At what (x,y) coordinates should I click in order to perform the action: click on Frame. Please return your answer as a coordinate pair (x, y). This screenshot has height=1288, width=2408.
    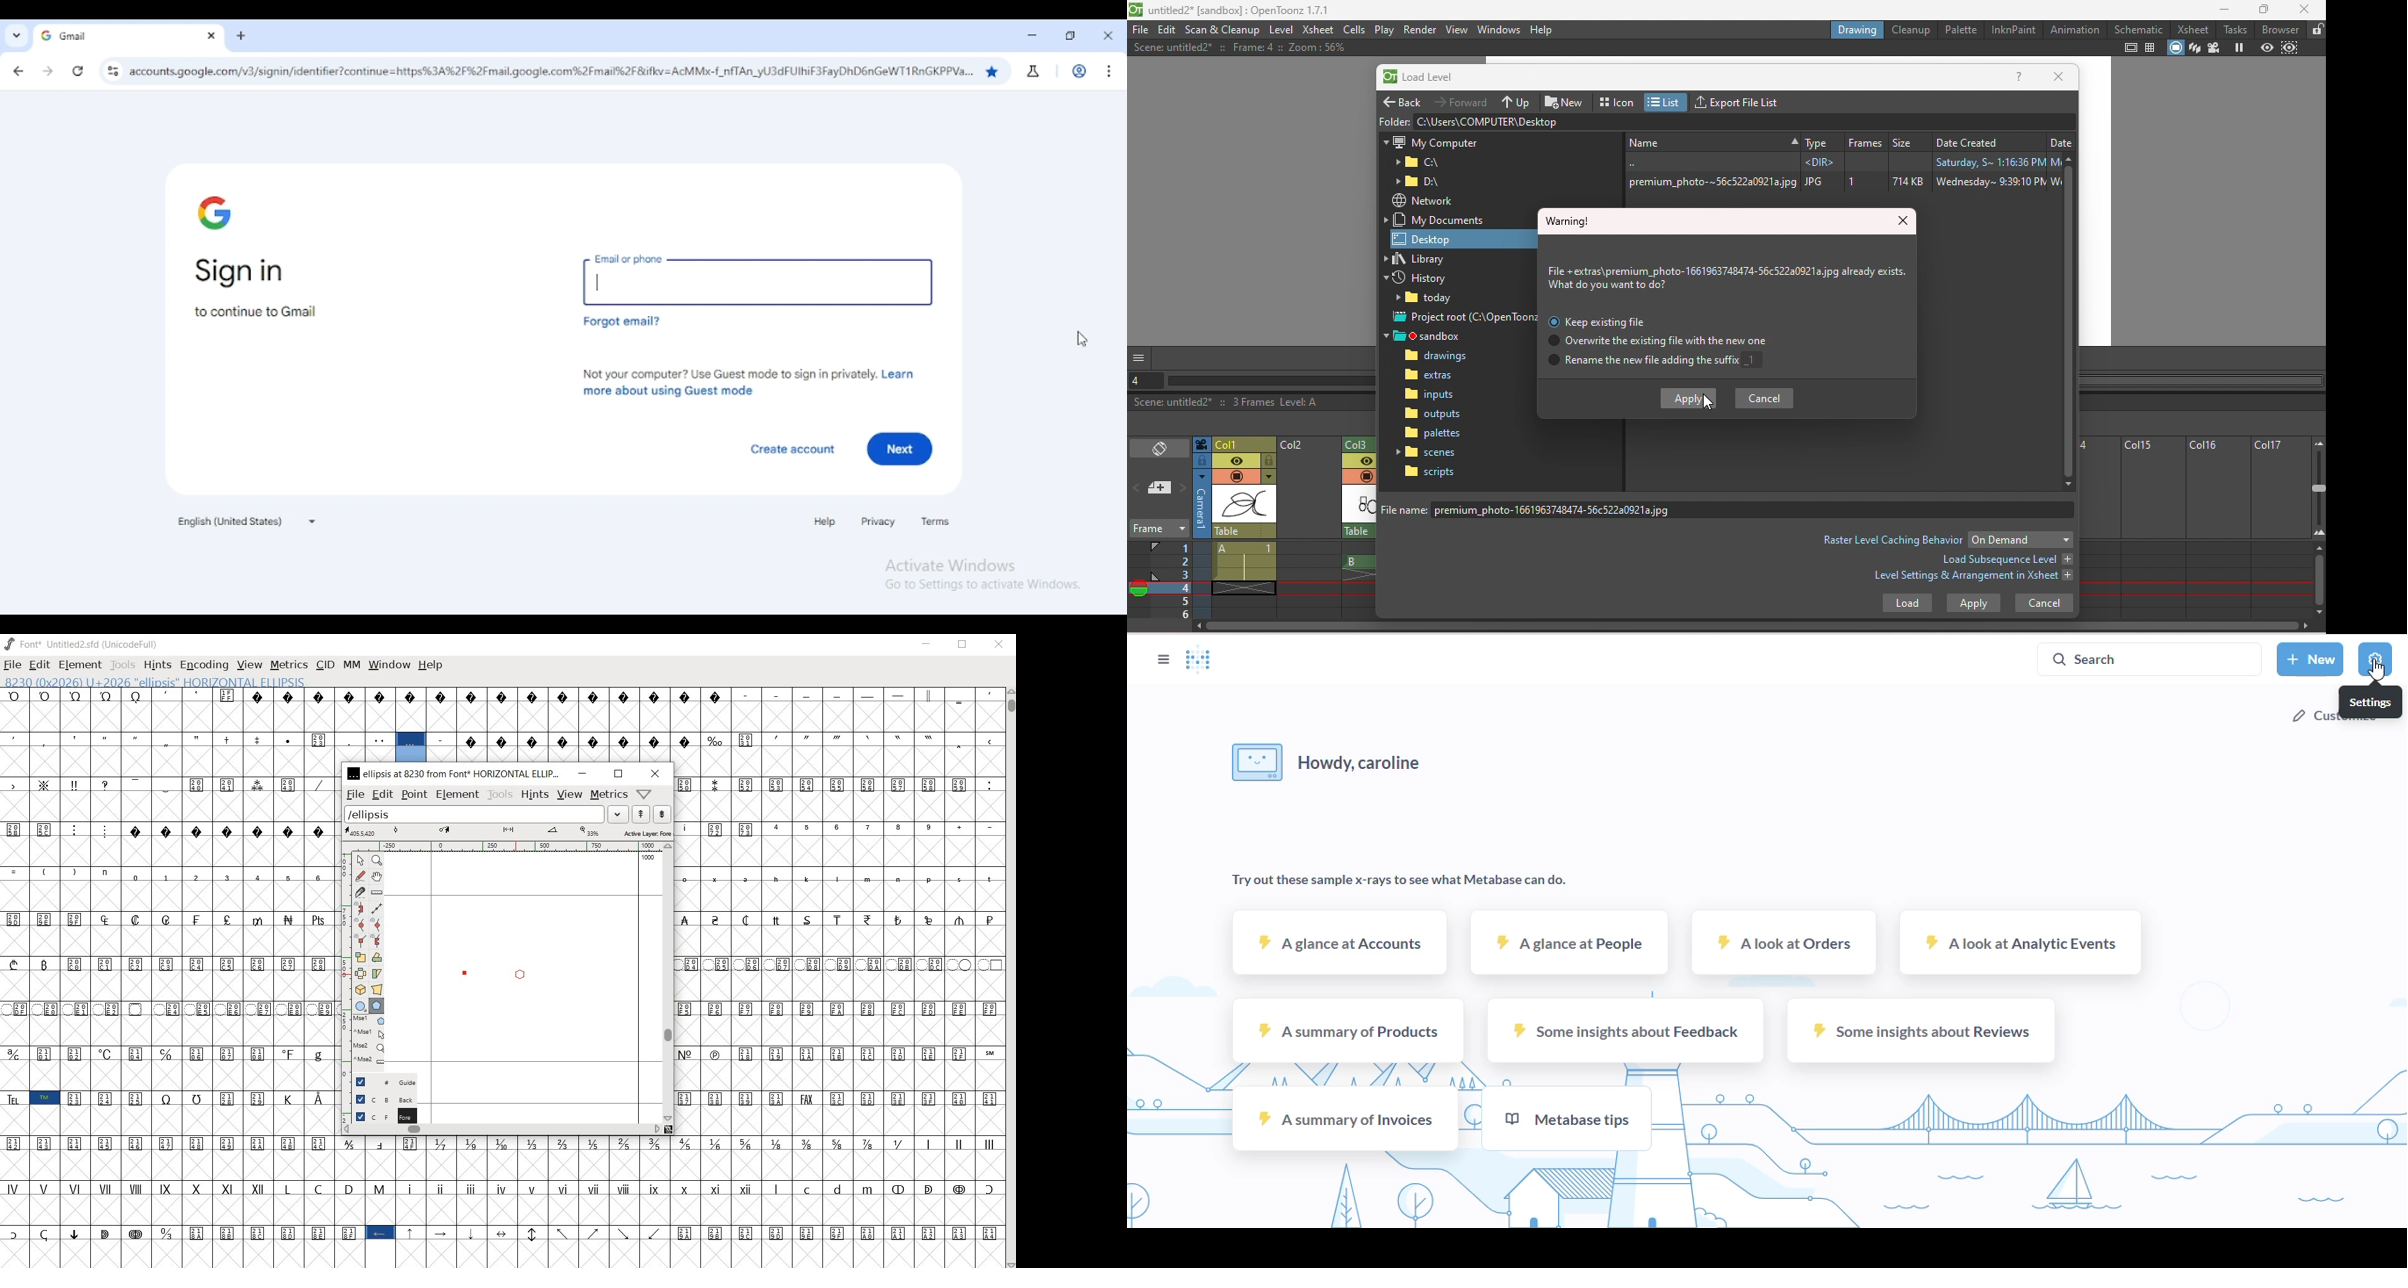
    Looking at the image, I should click on (1865, 140).